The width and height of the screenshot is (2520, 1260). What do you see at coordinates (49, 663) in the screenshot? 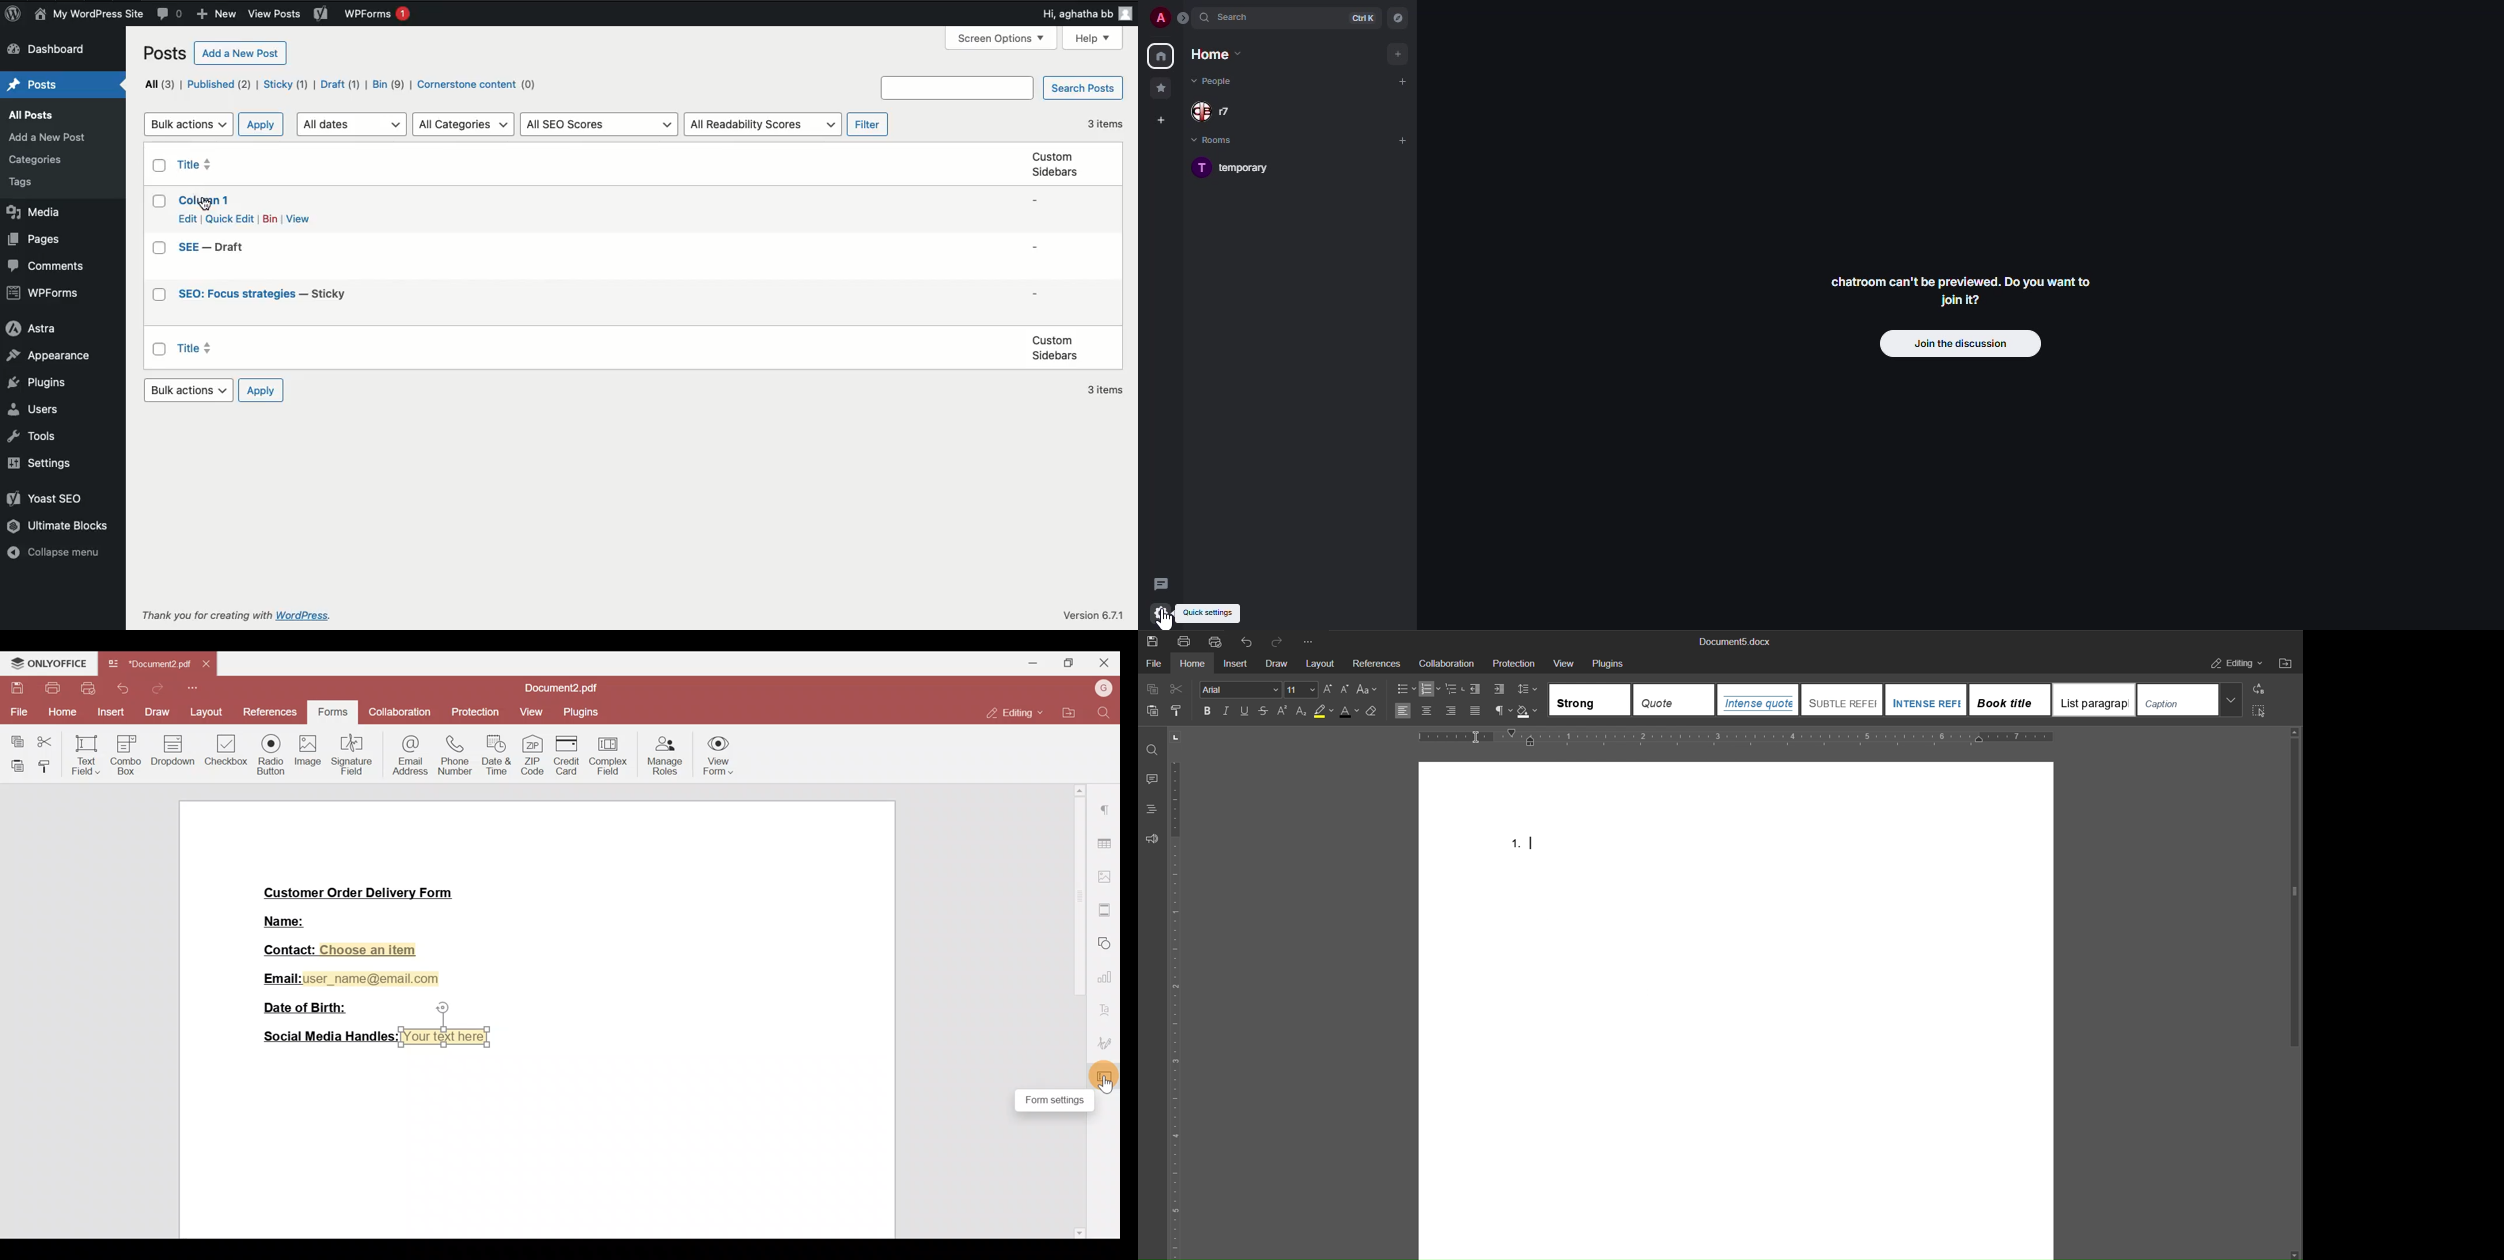
I see `ONLYOFFICE` at bounding box center [49, 663].